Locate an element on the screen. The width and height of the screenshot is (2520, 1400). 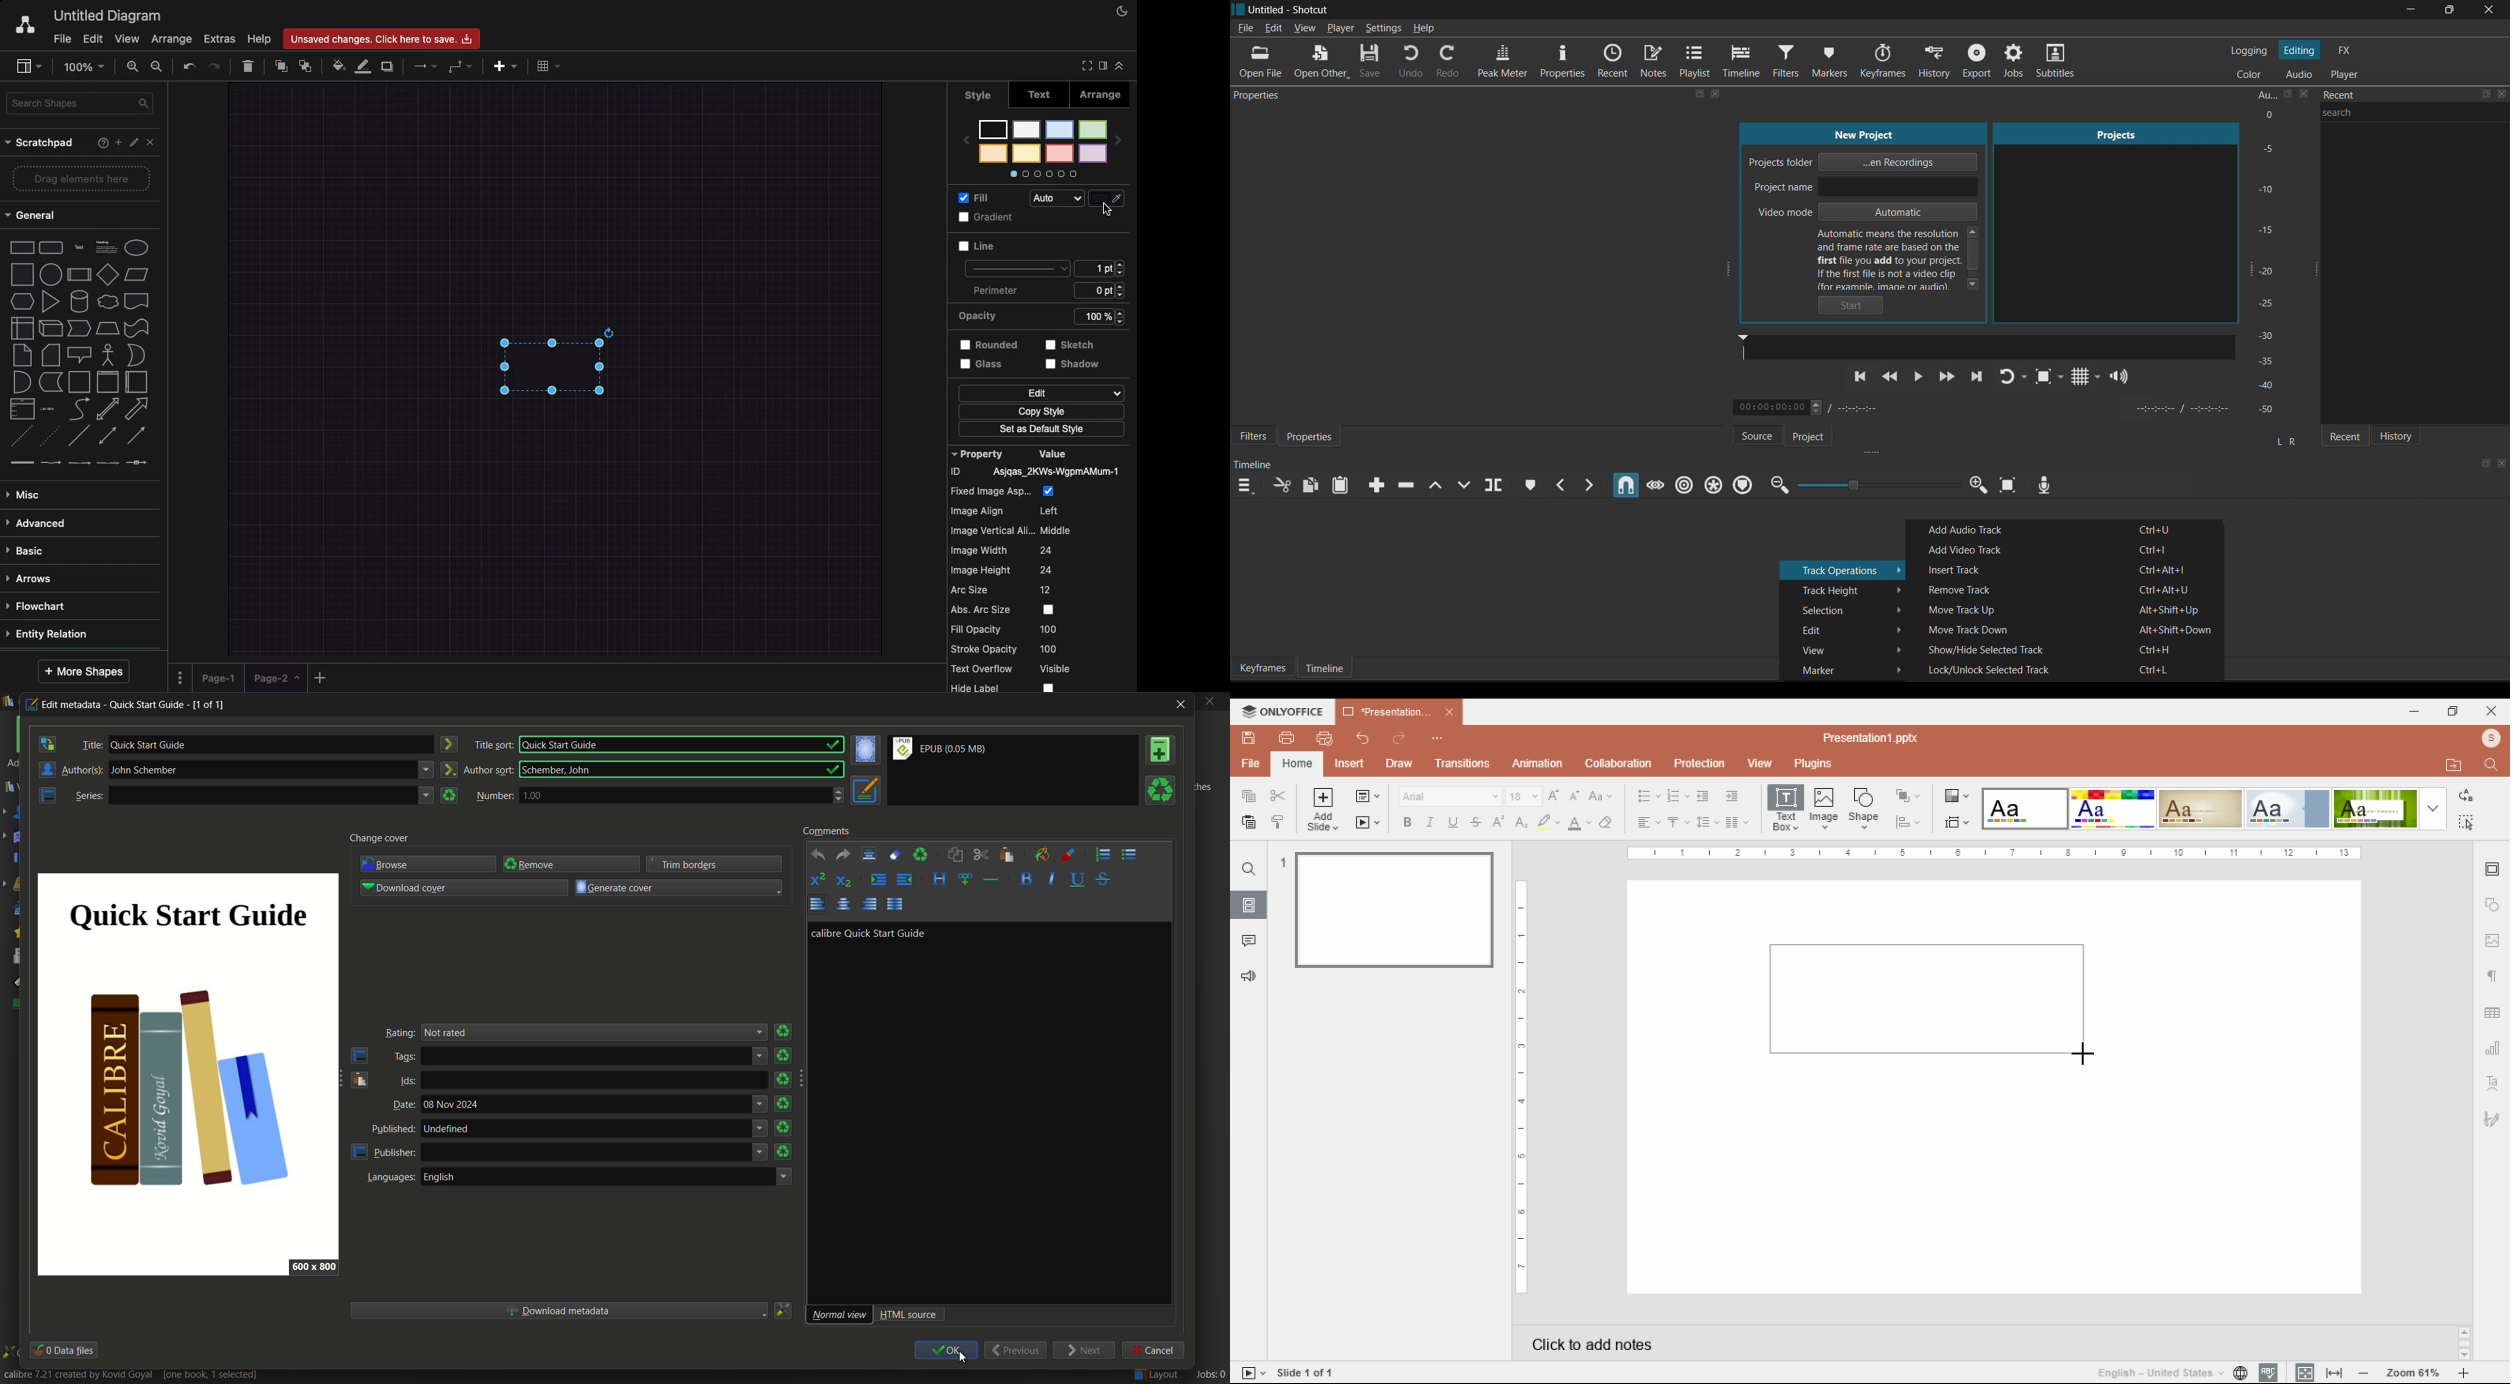
Ripple is located at coordinates (1683, 485).